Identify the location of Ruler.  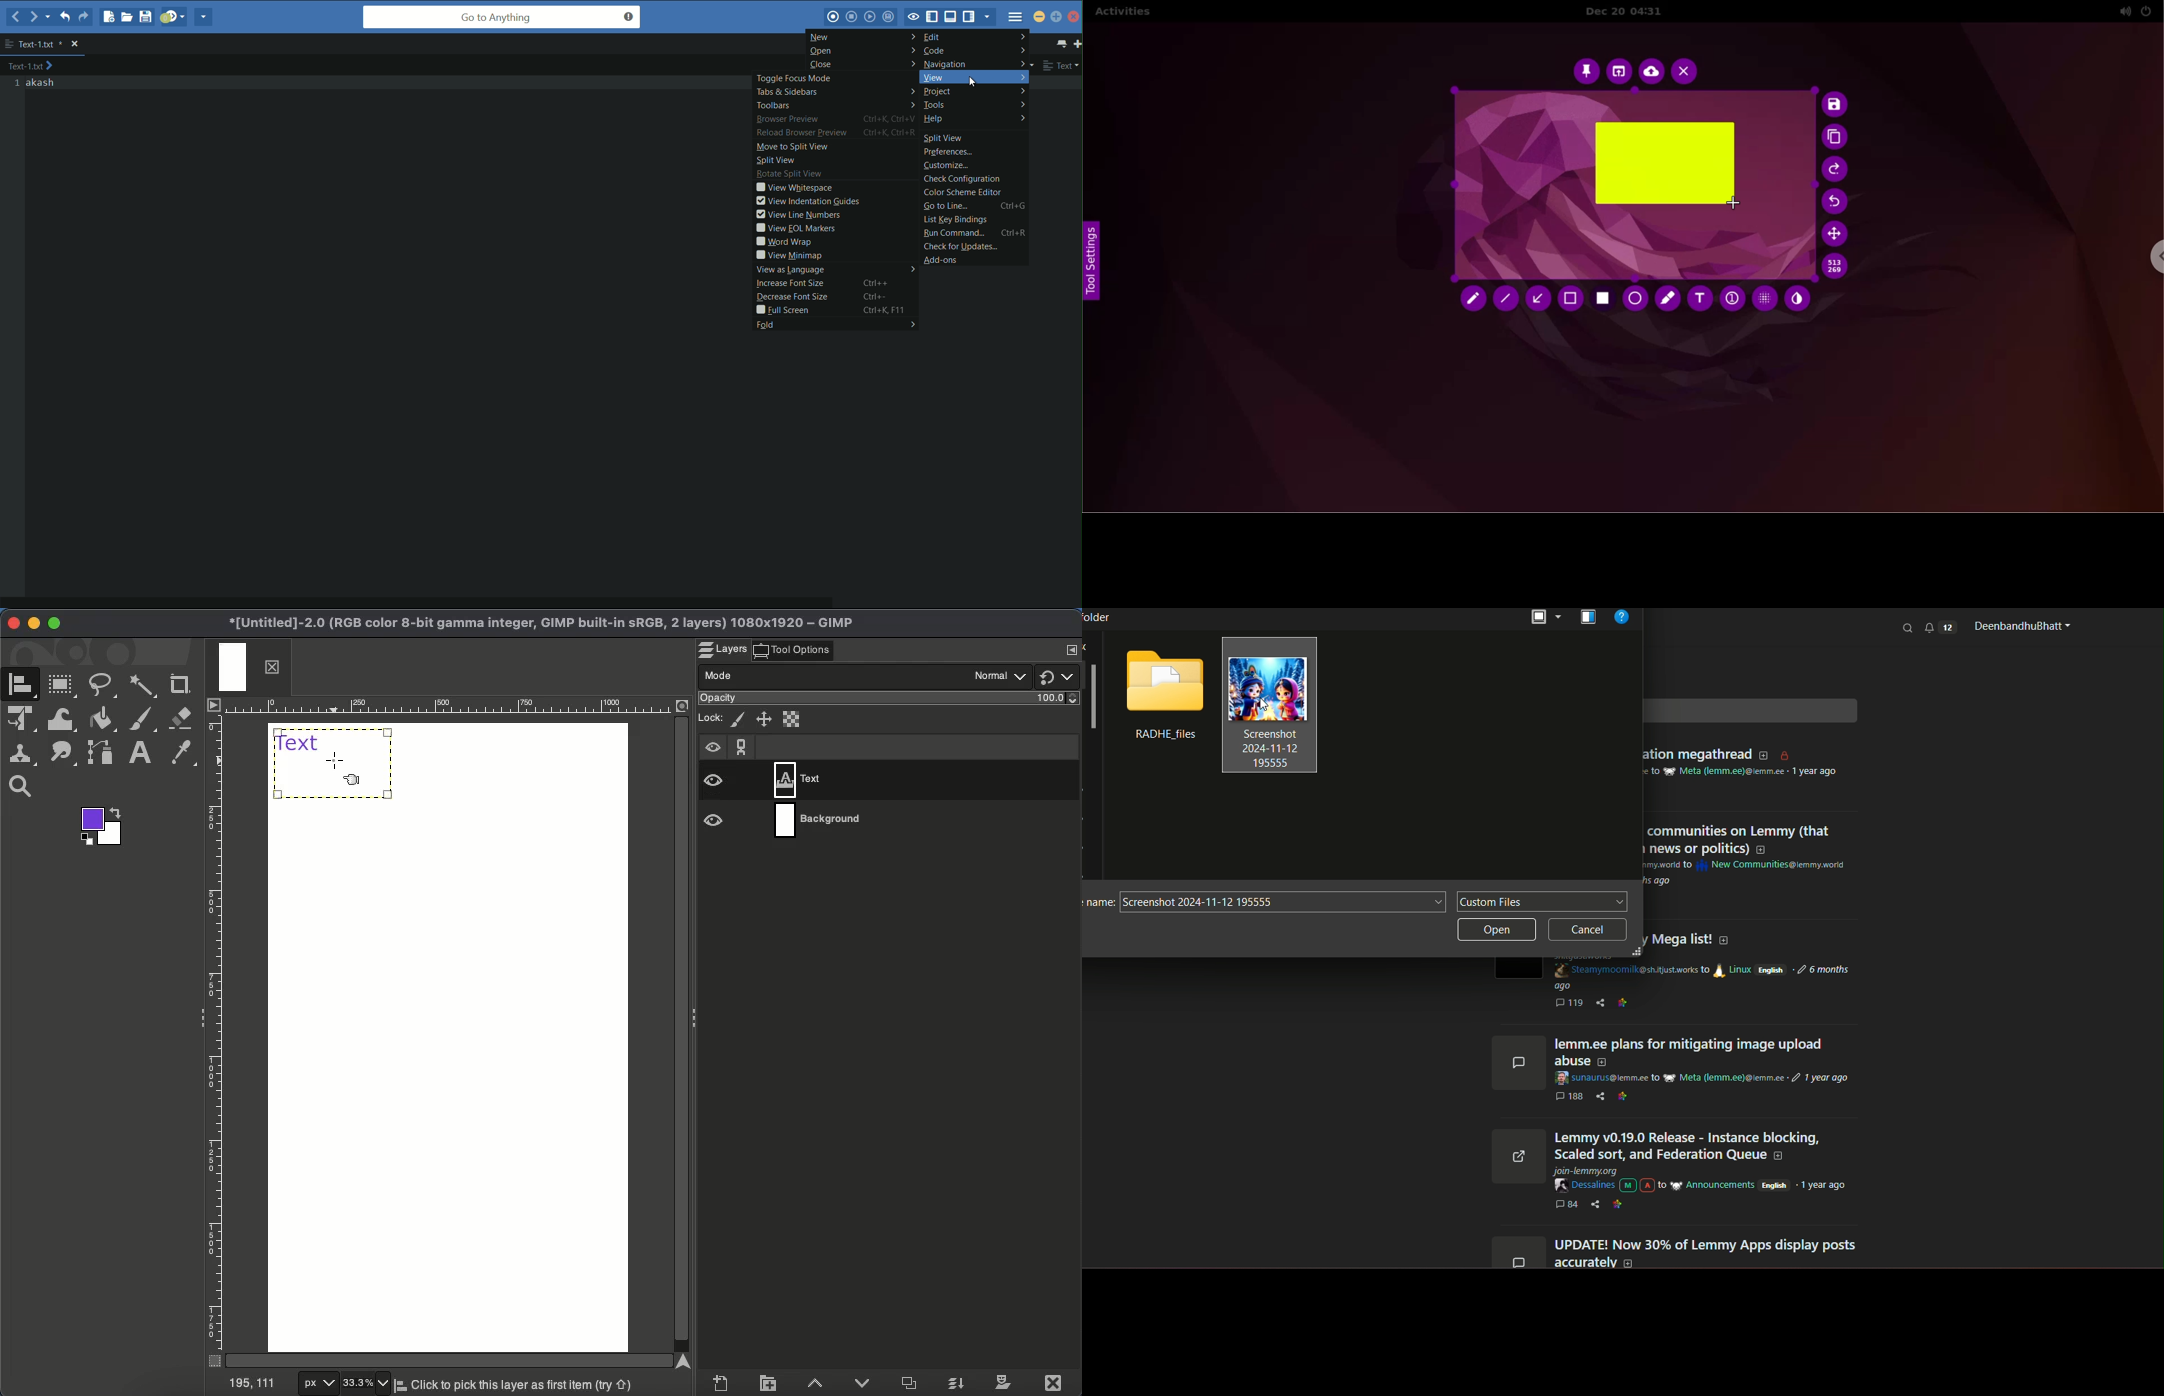
(214, 1031).